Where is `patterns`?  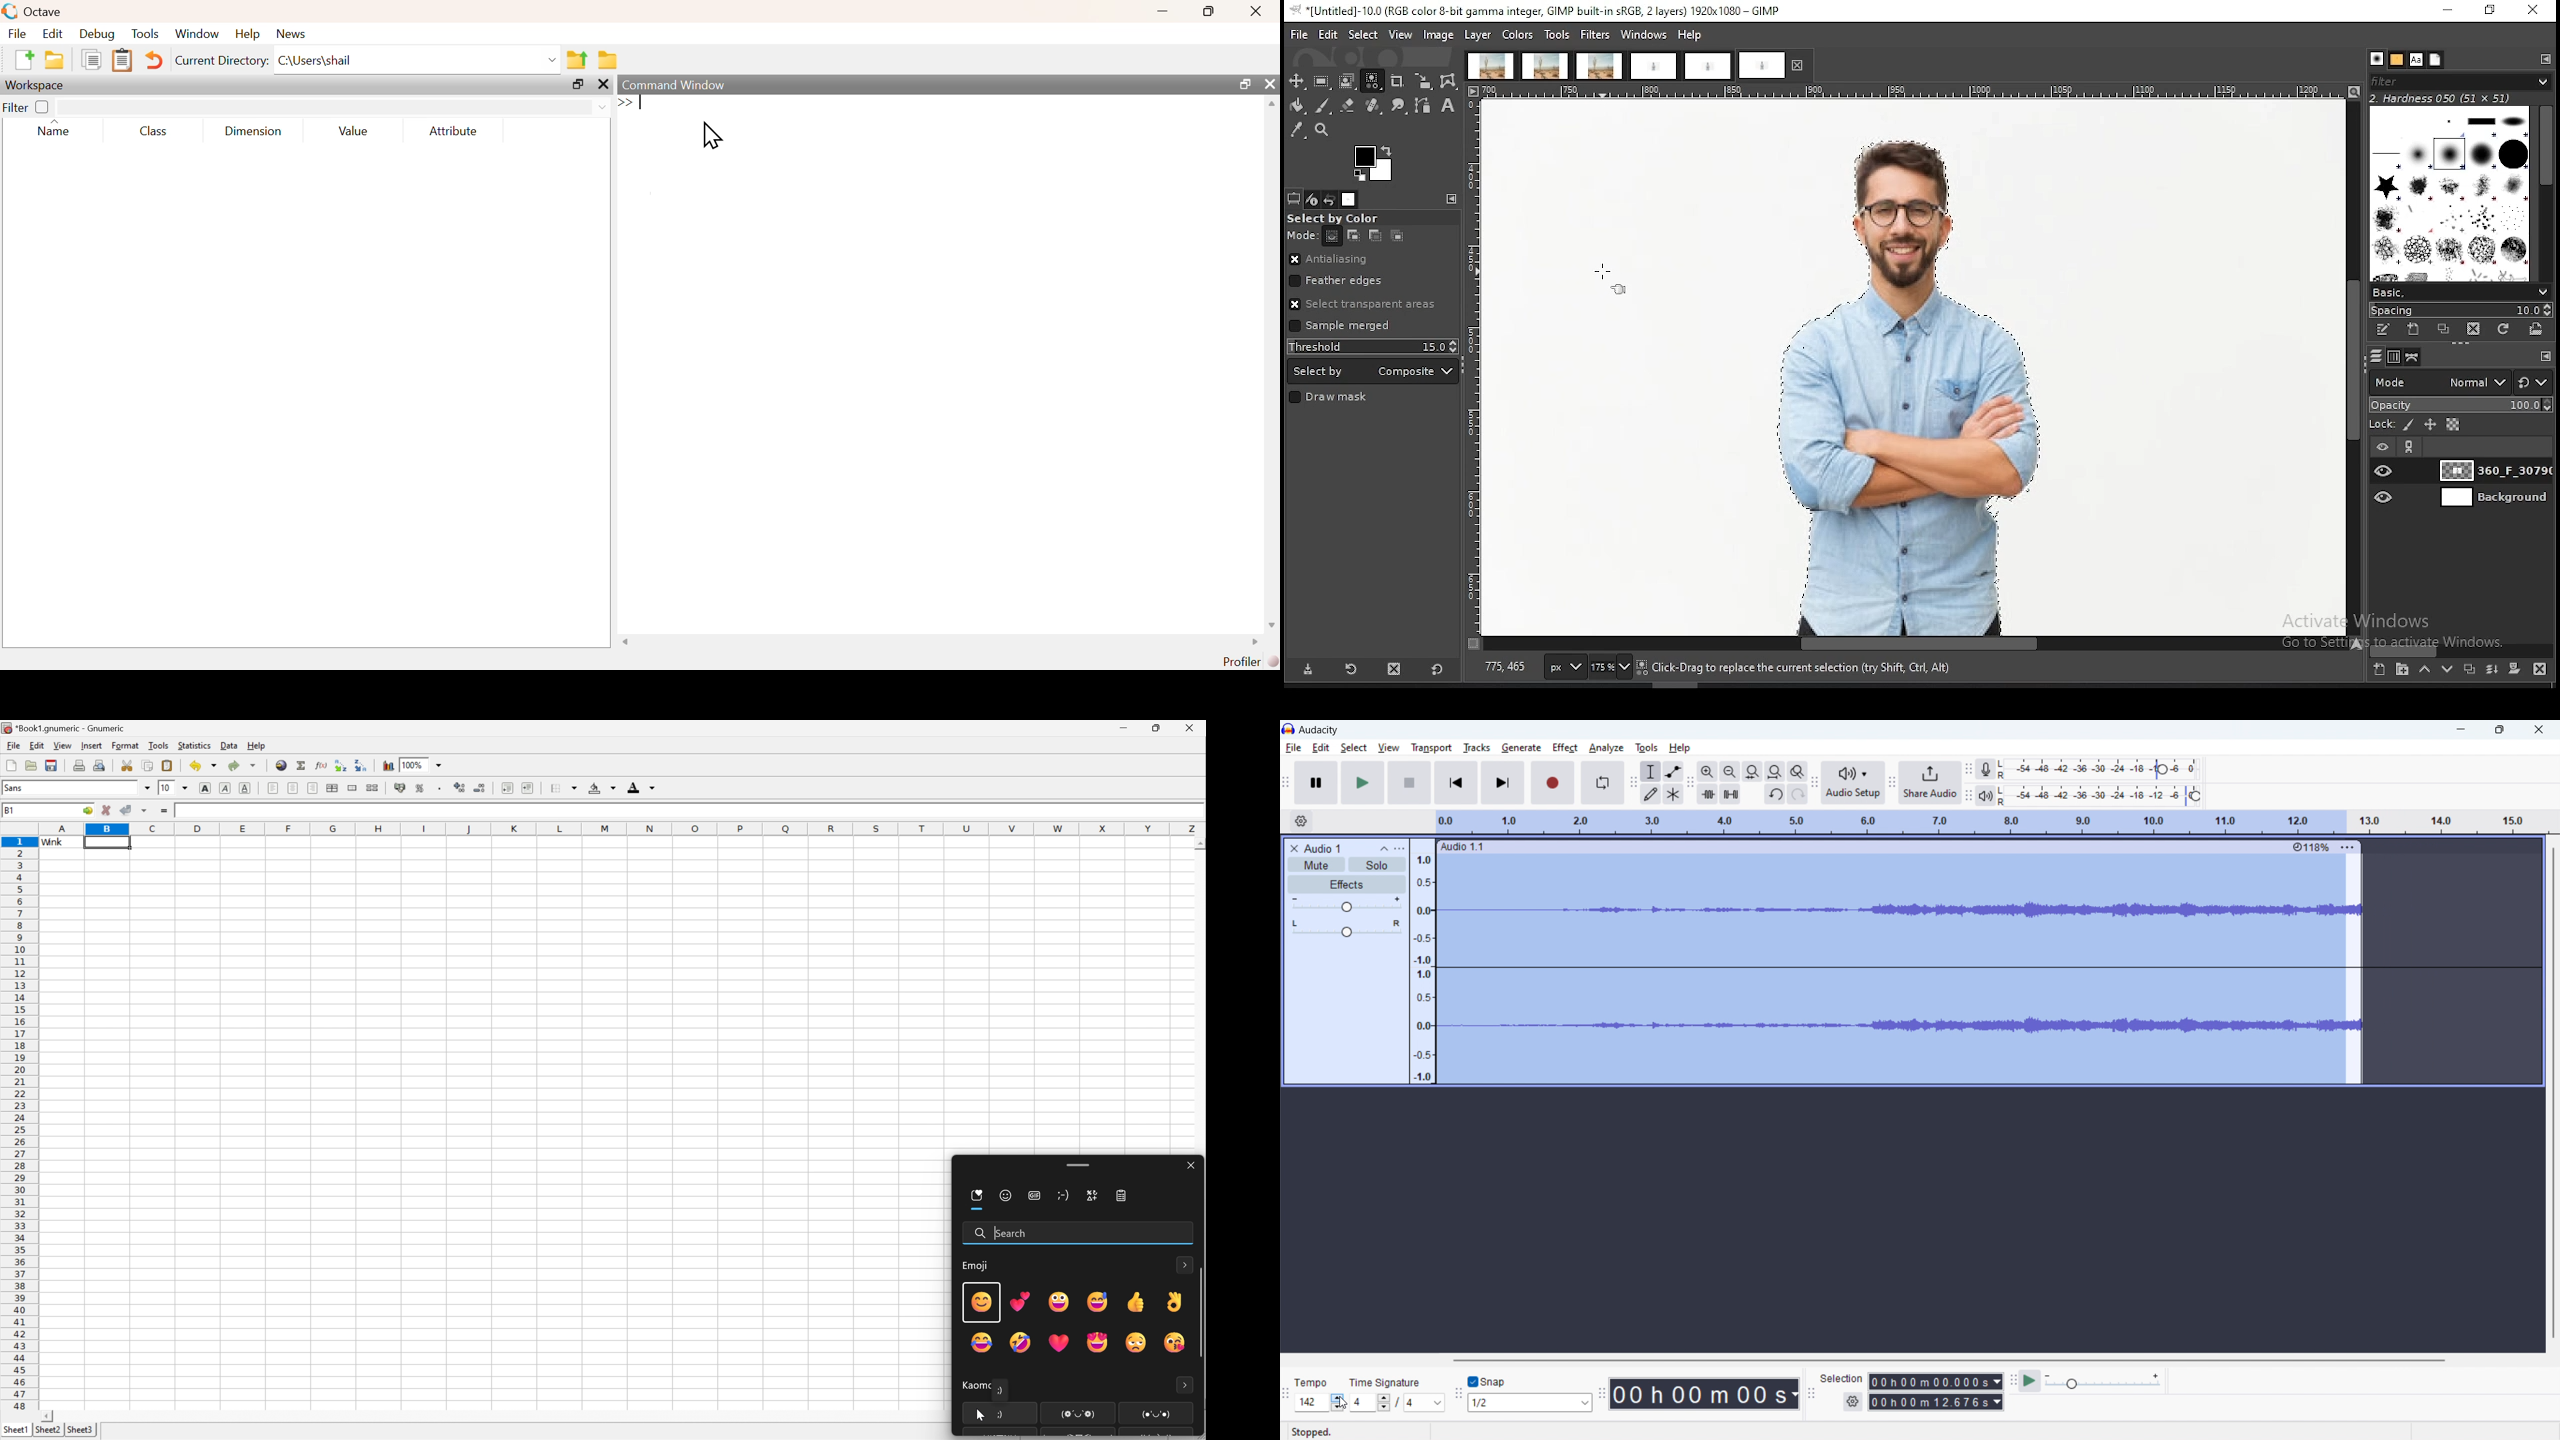 patterns is located at coordinates (2398, 60).